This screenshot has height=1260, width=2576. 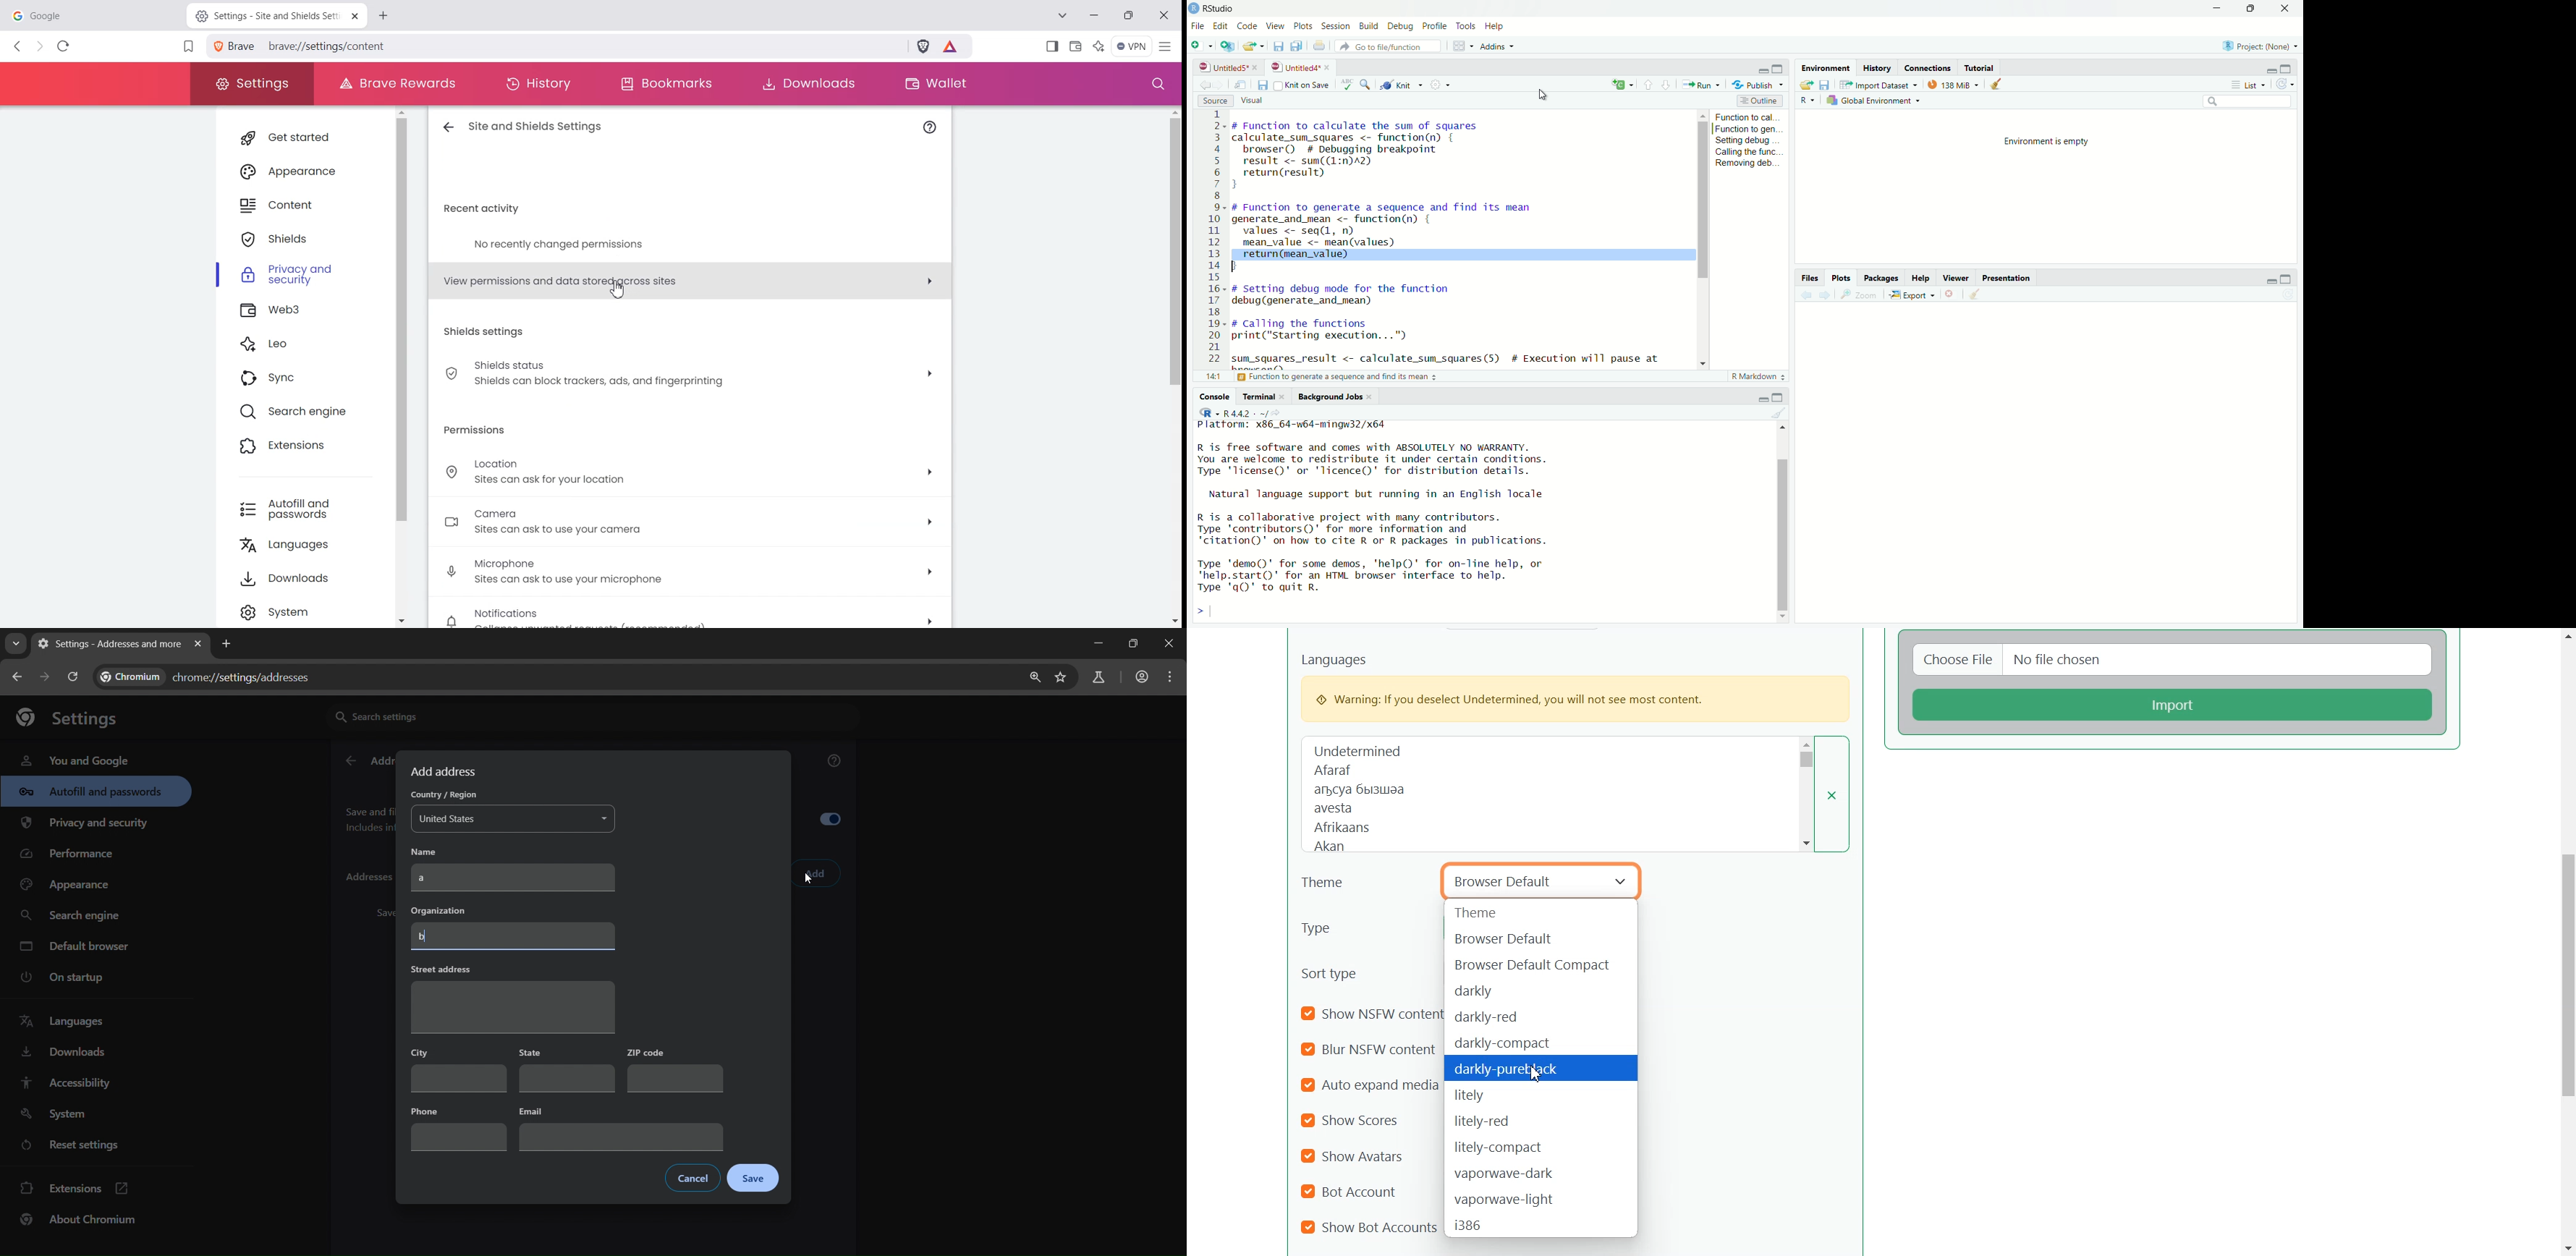 I want to click on close, so click(x=1260, y=66).